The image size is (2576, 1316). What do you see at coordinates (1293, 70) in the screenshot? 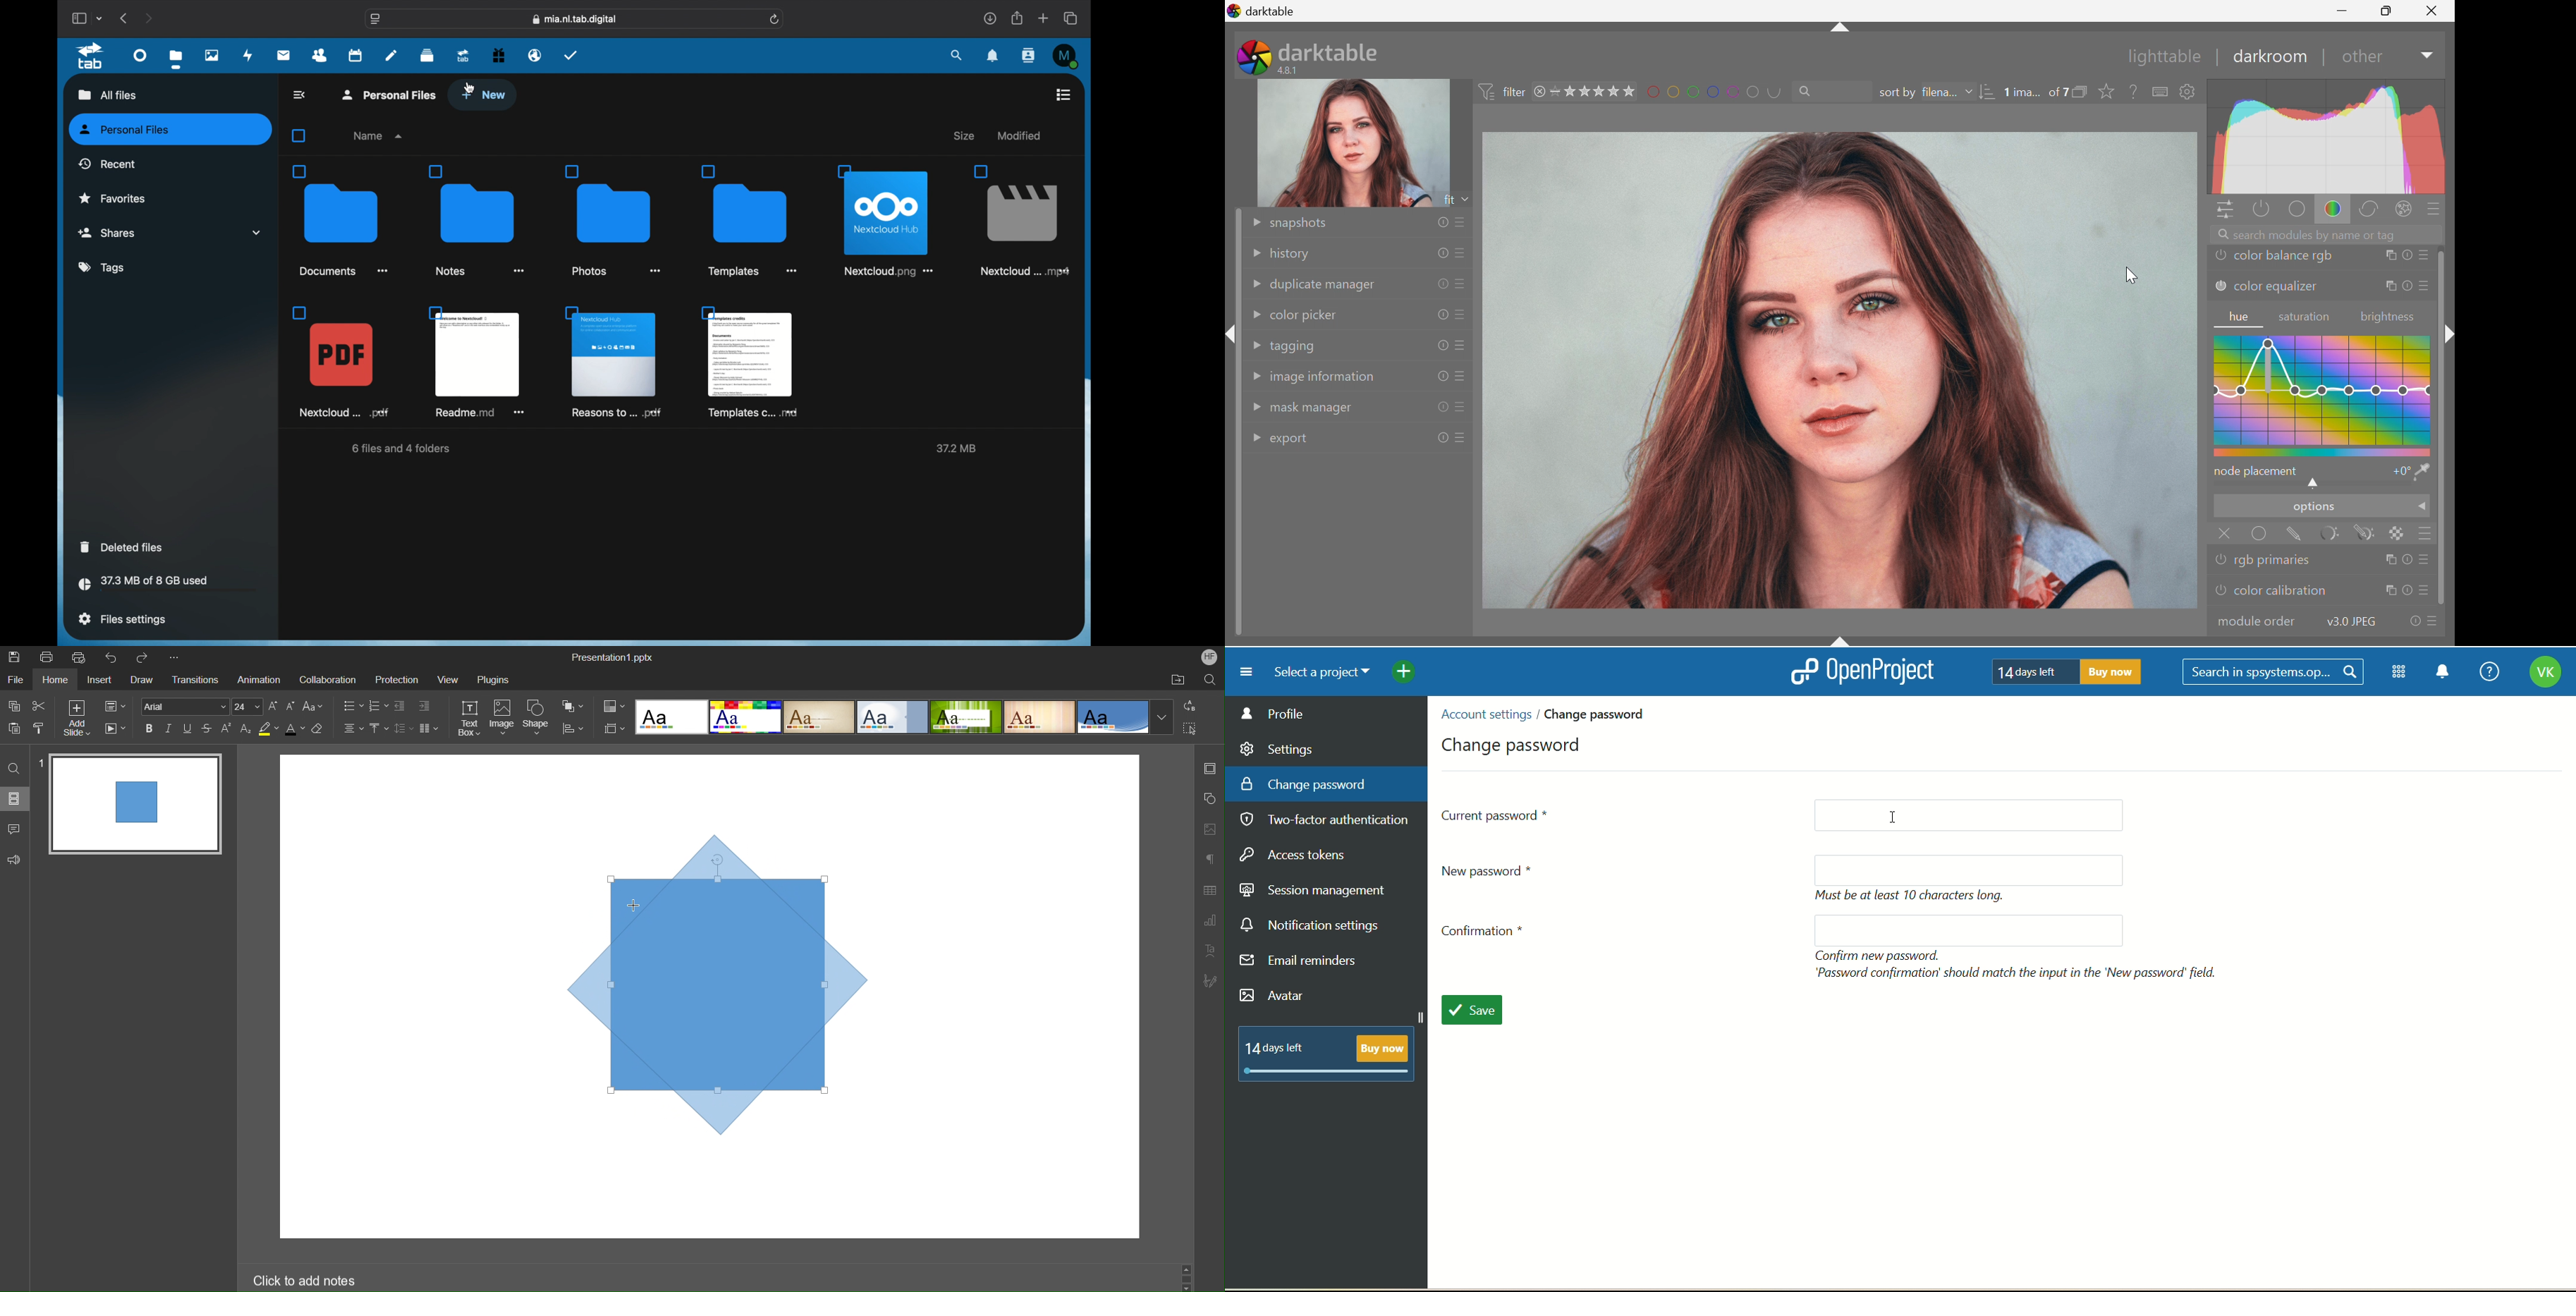
I see `4.8.1` at bounding box center [1293, 70].